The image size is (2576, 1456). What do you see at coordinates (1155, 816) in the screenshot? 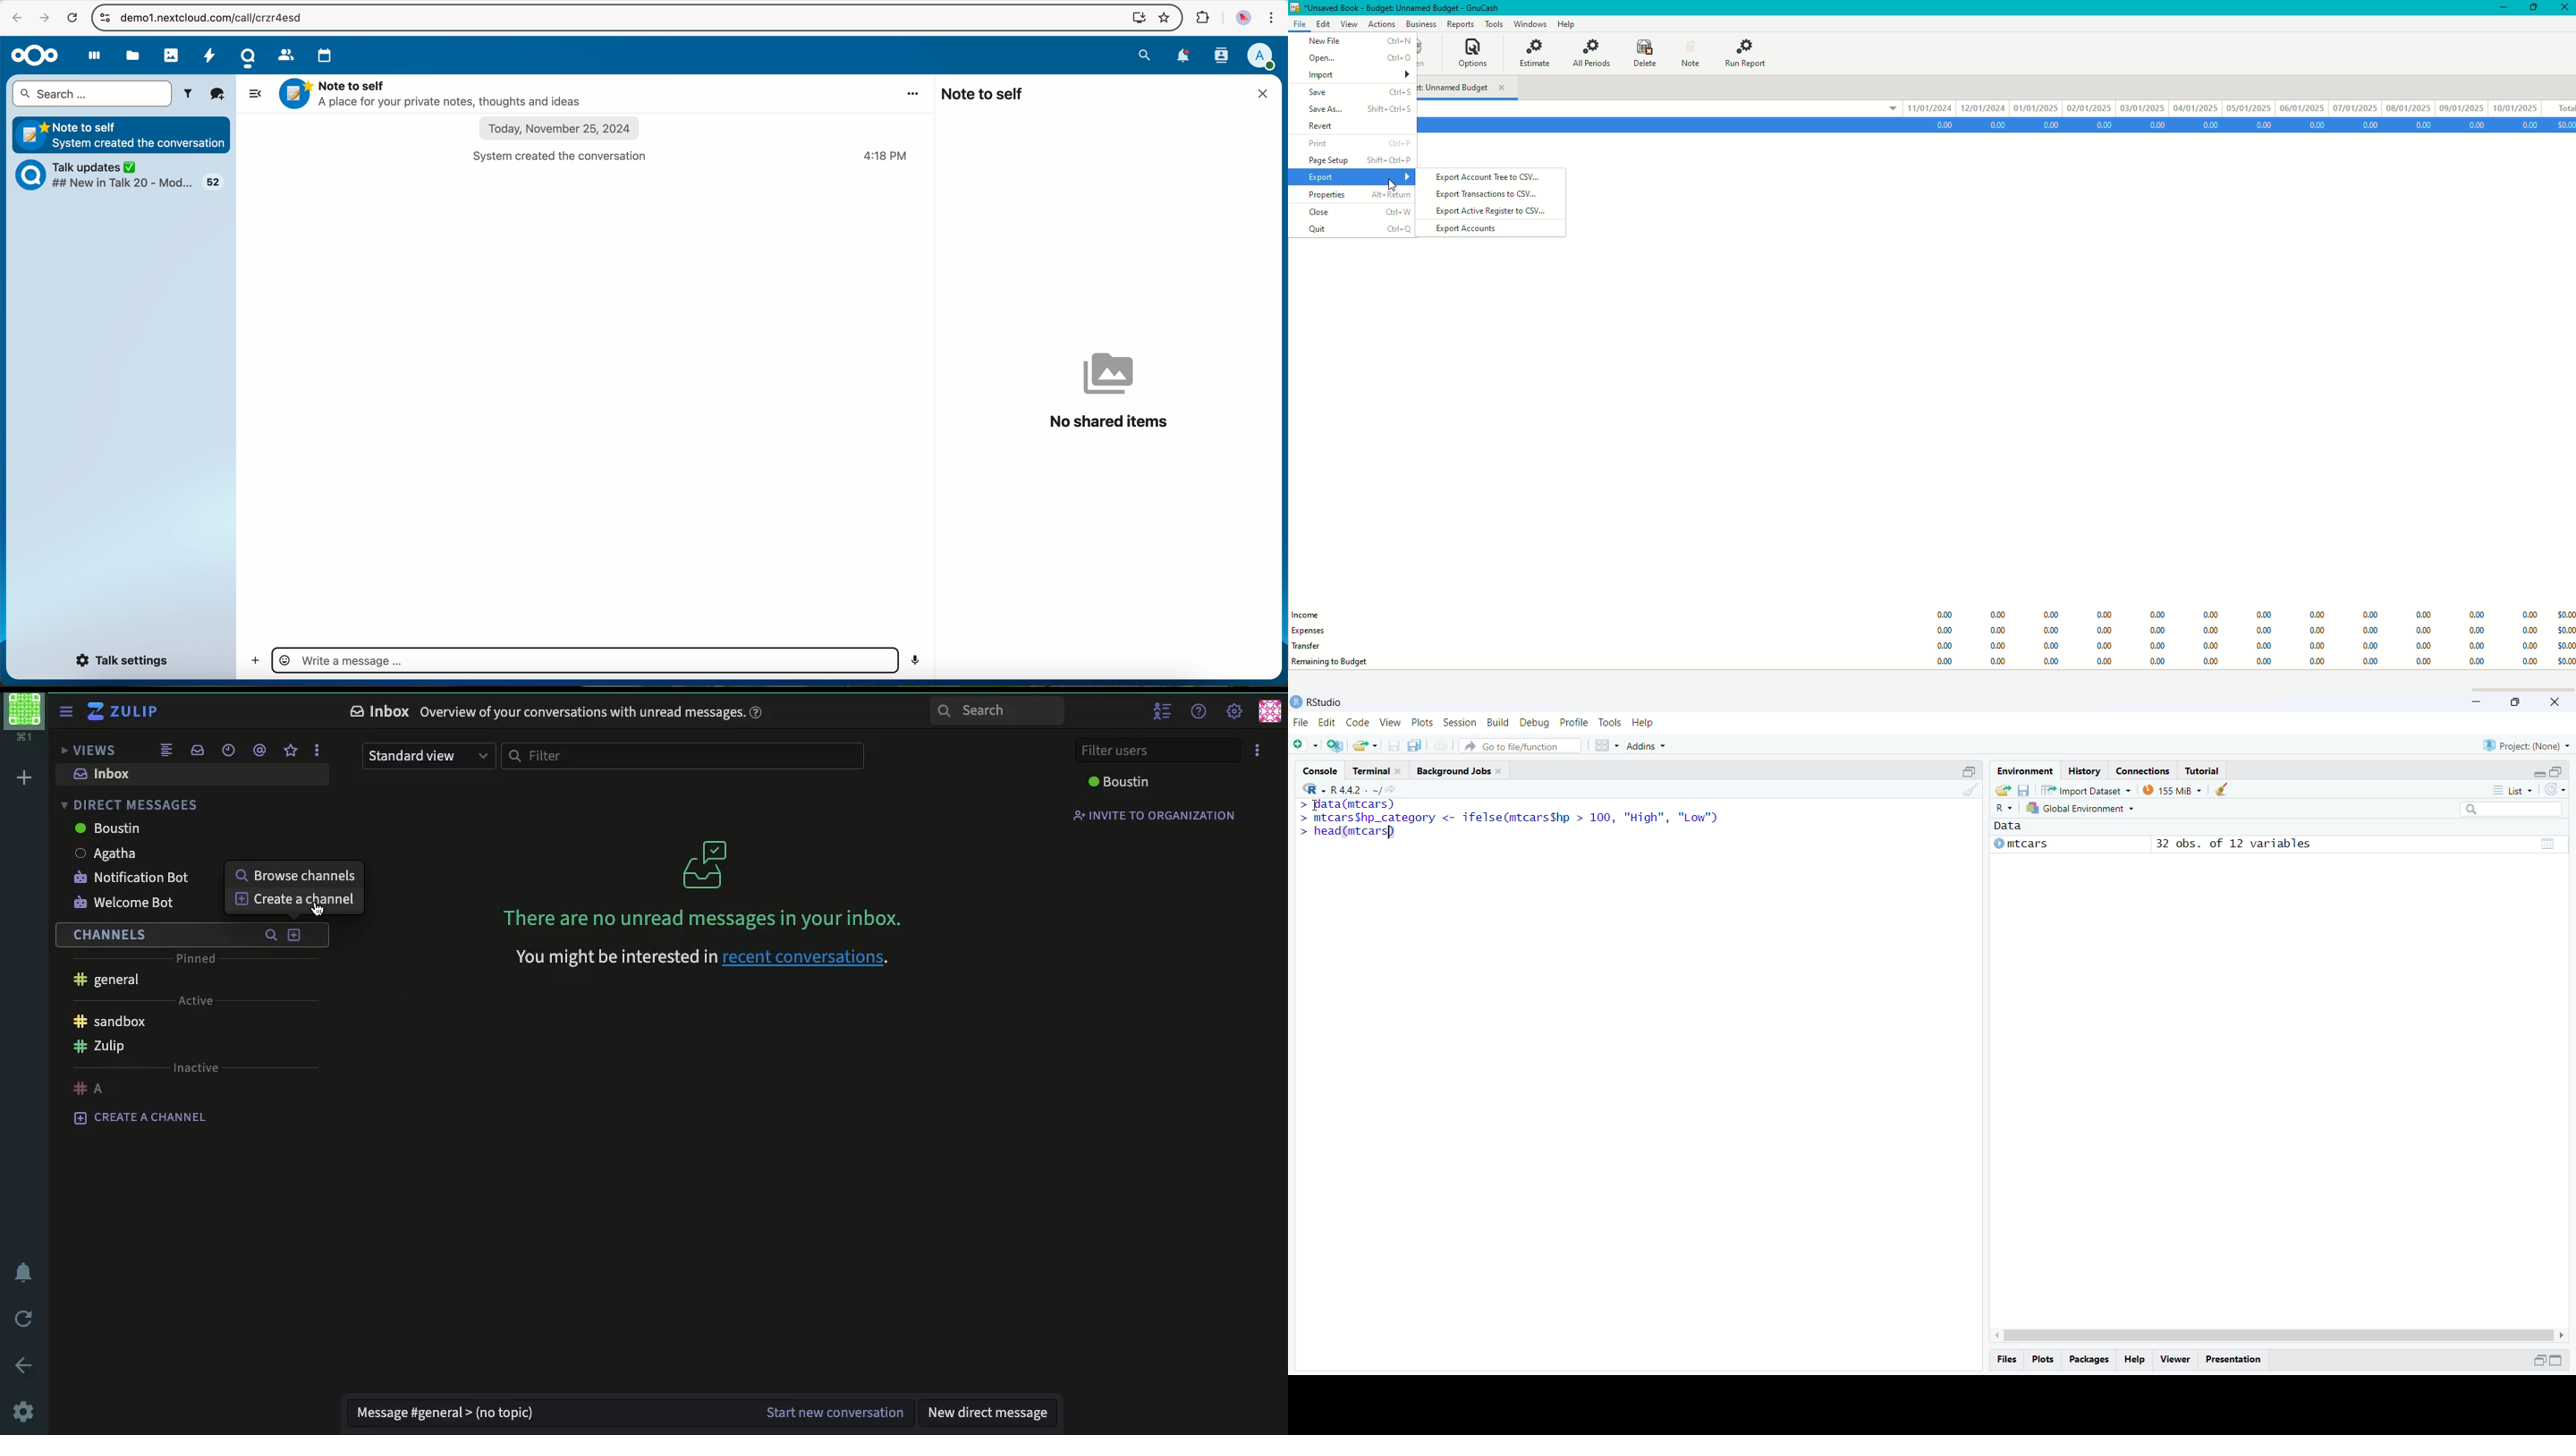
I see `invite to organization` at bounding box center [1155, 816].